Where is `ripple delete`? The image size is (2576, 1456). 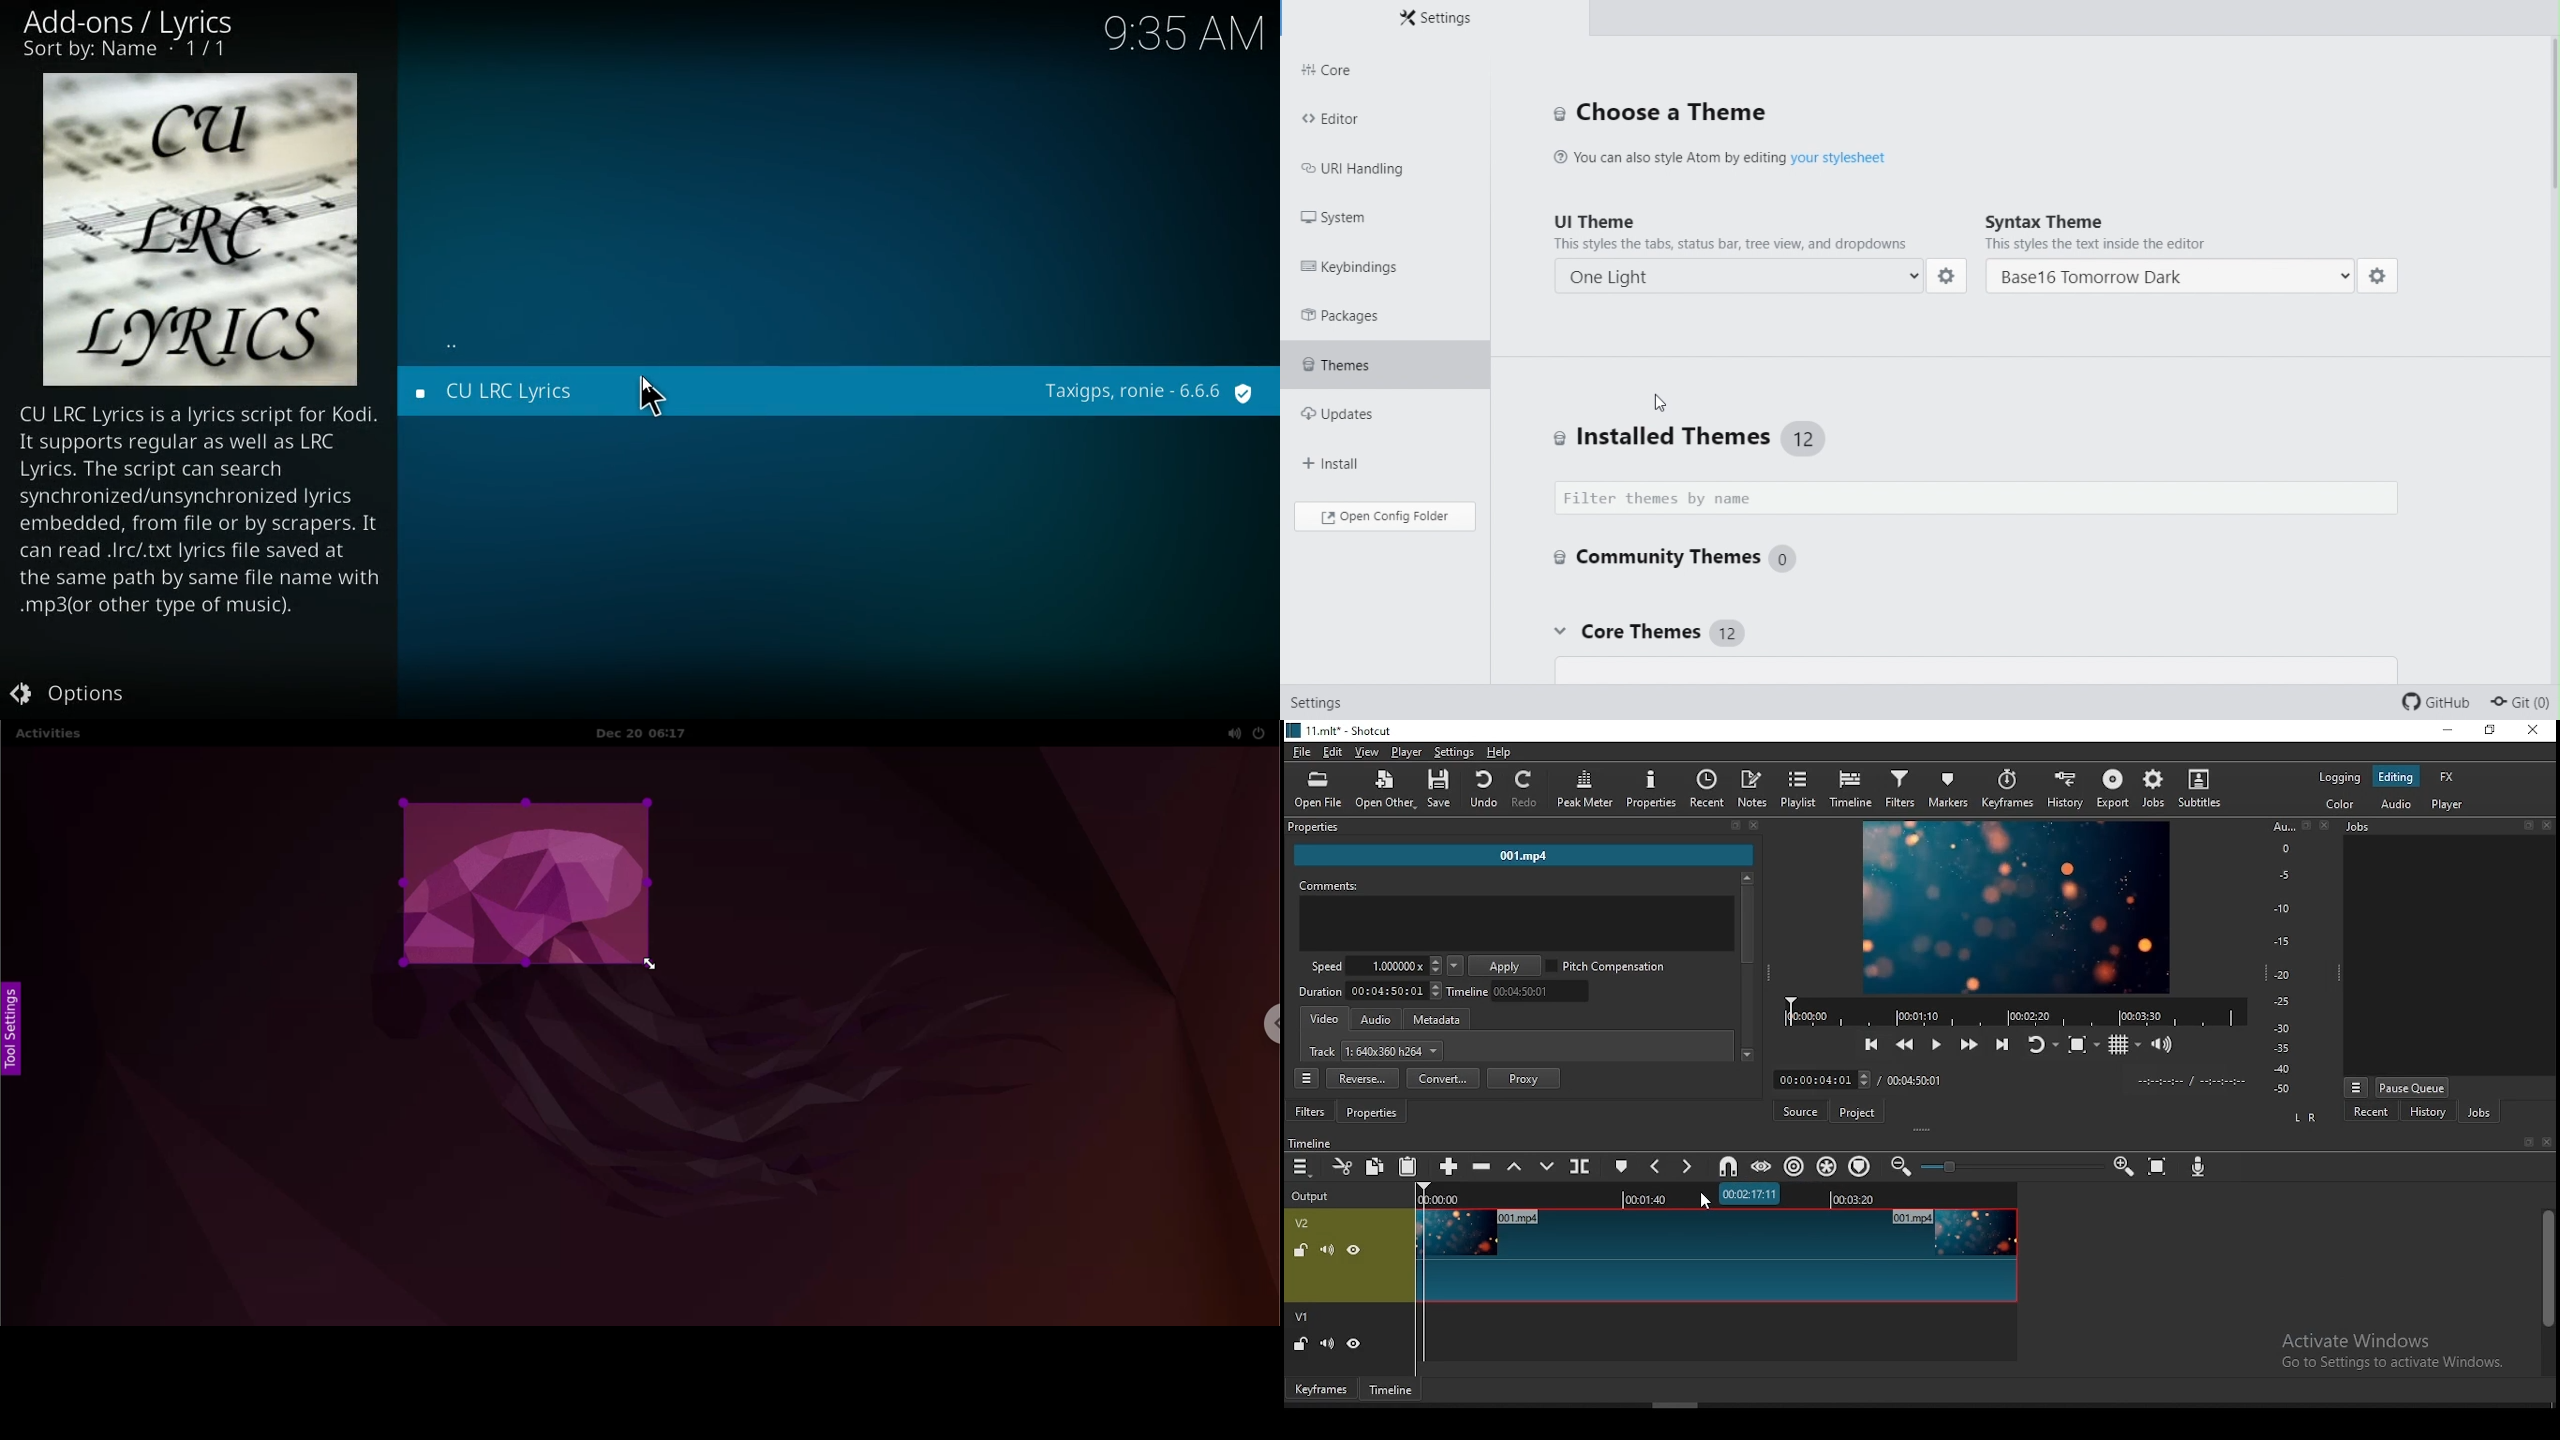
ripple delete is located at coordinates (1485, 1165).